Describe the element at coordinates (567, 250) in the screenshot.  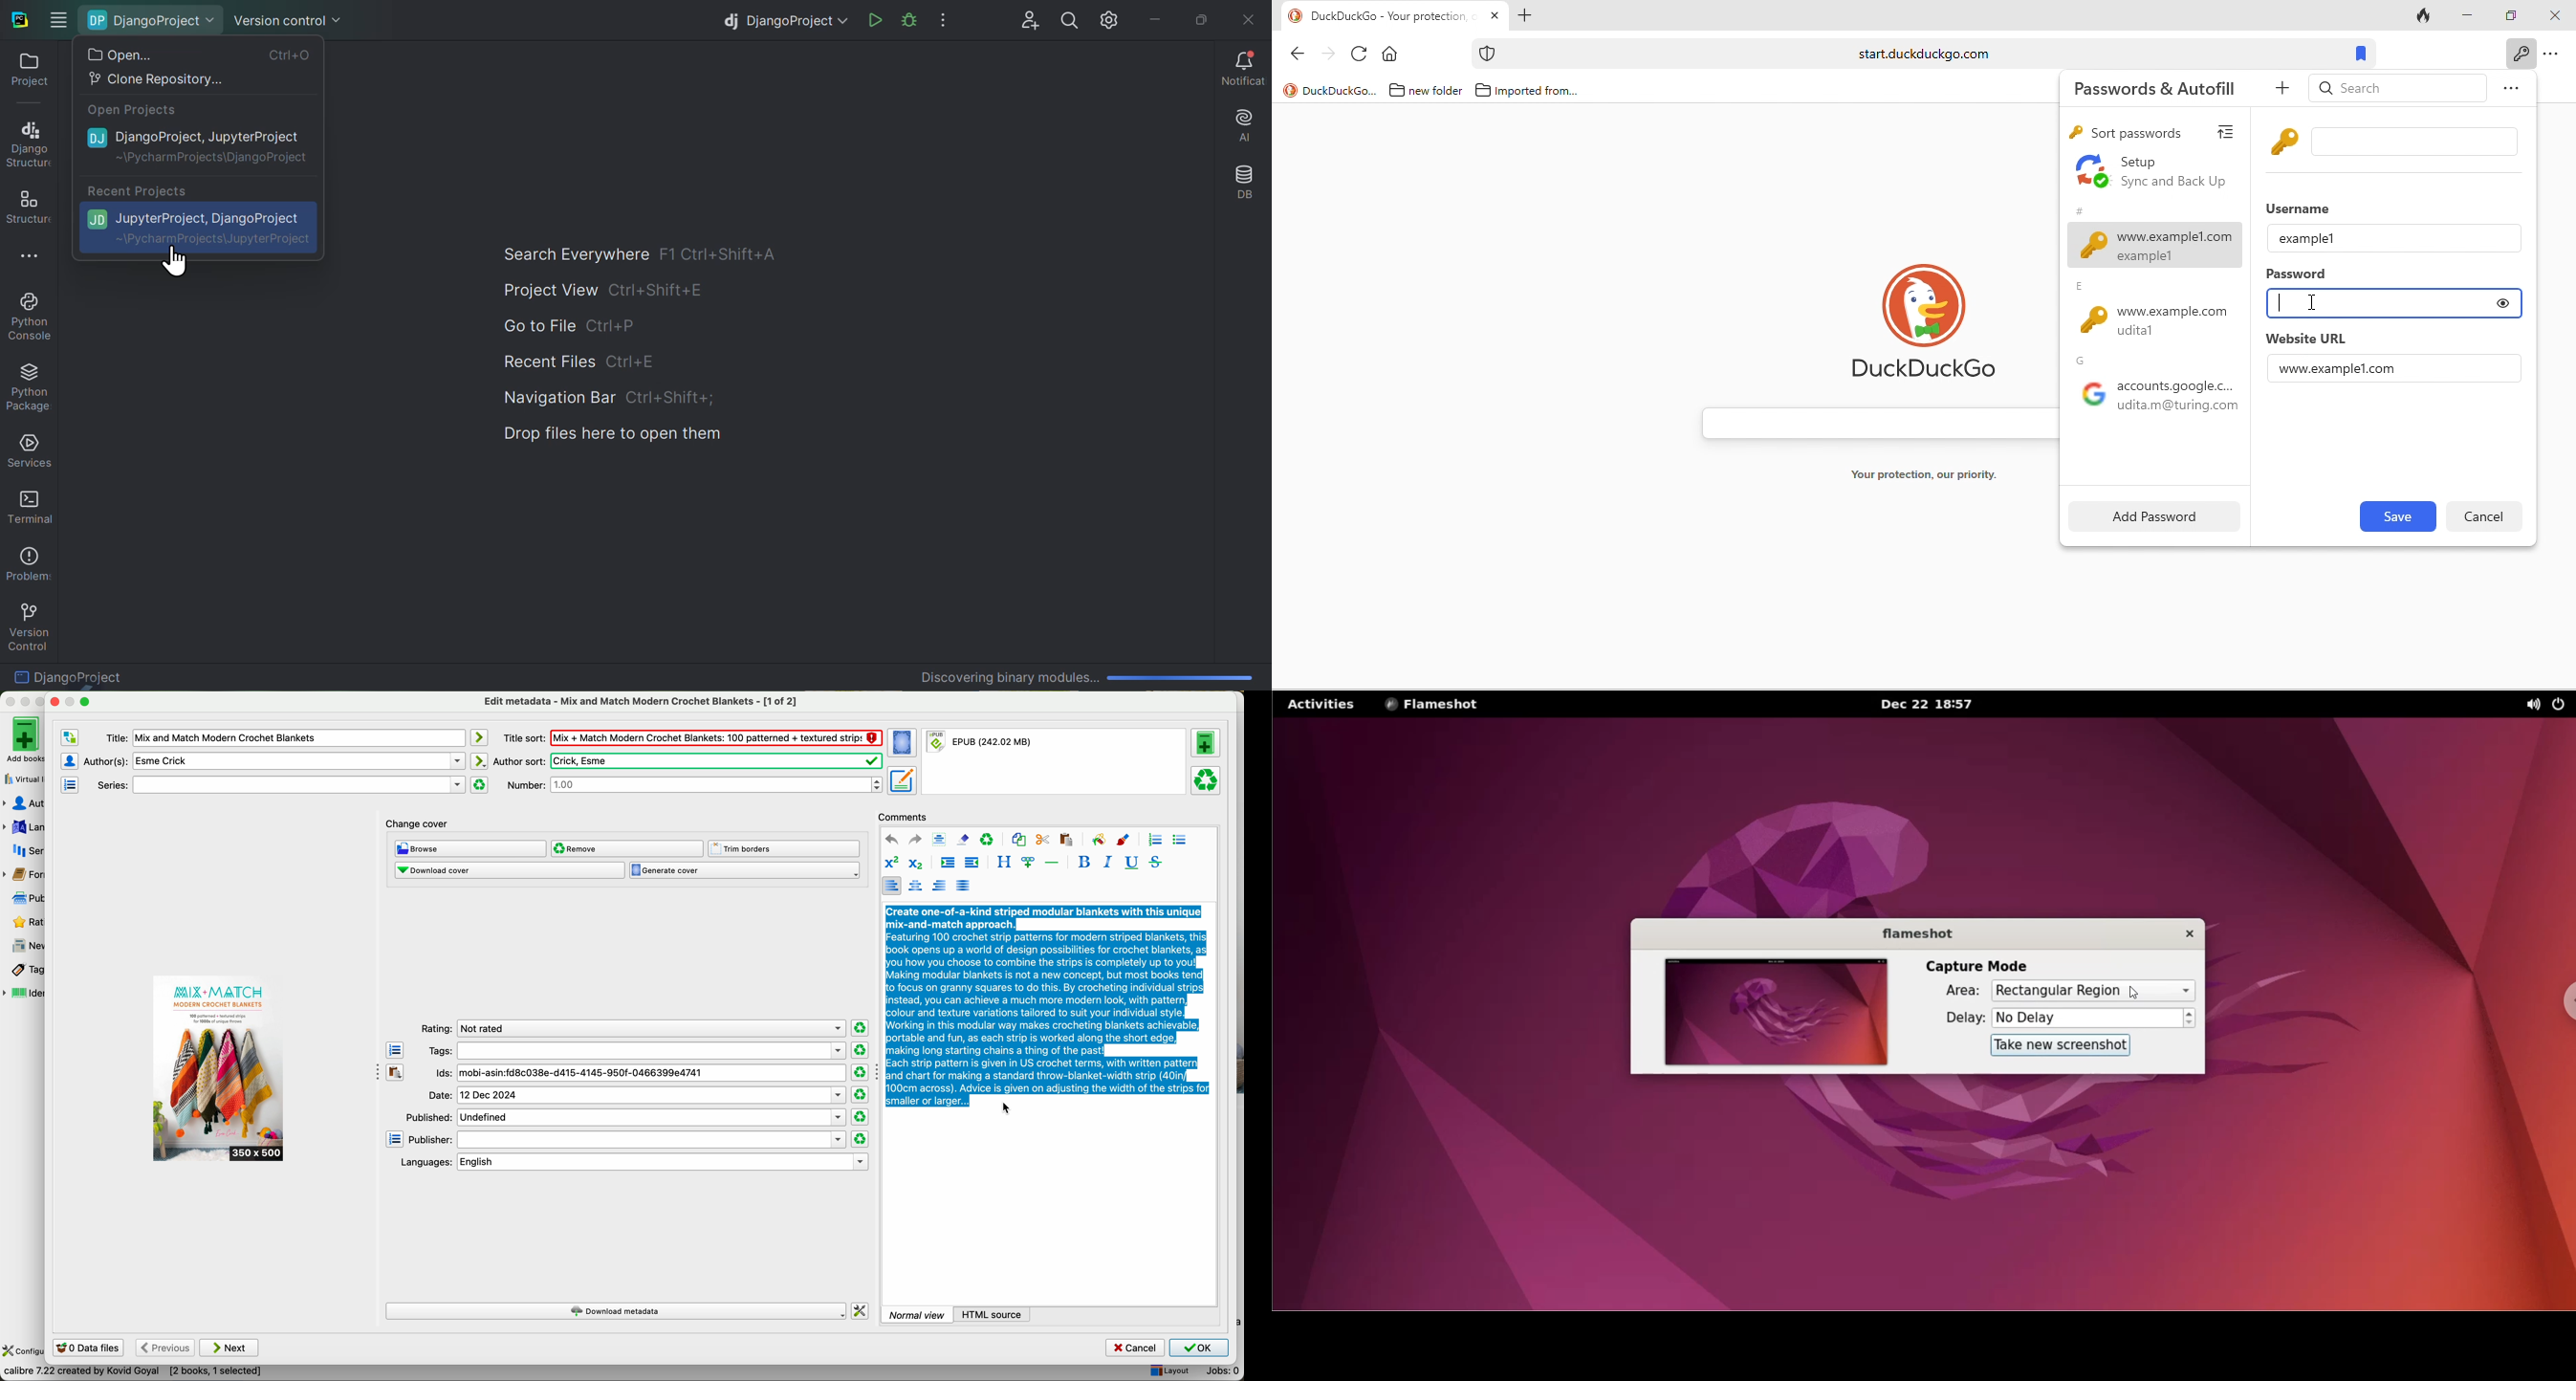
I see `Search everywhere` at that location.